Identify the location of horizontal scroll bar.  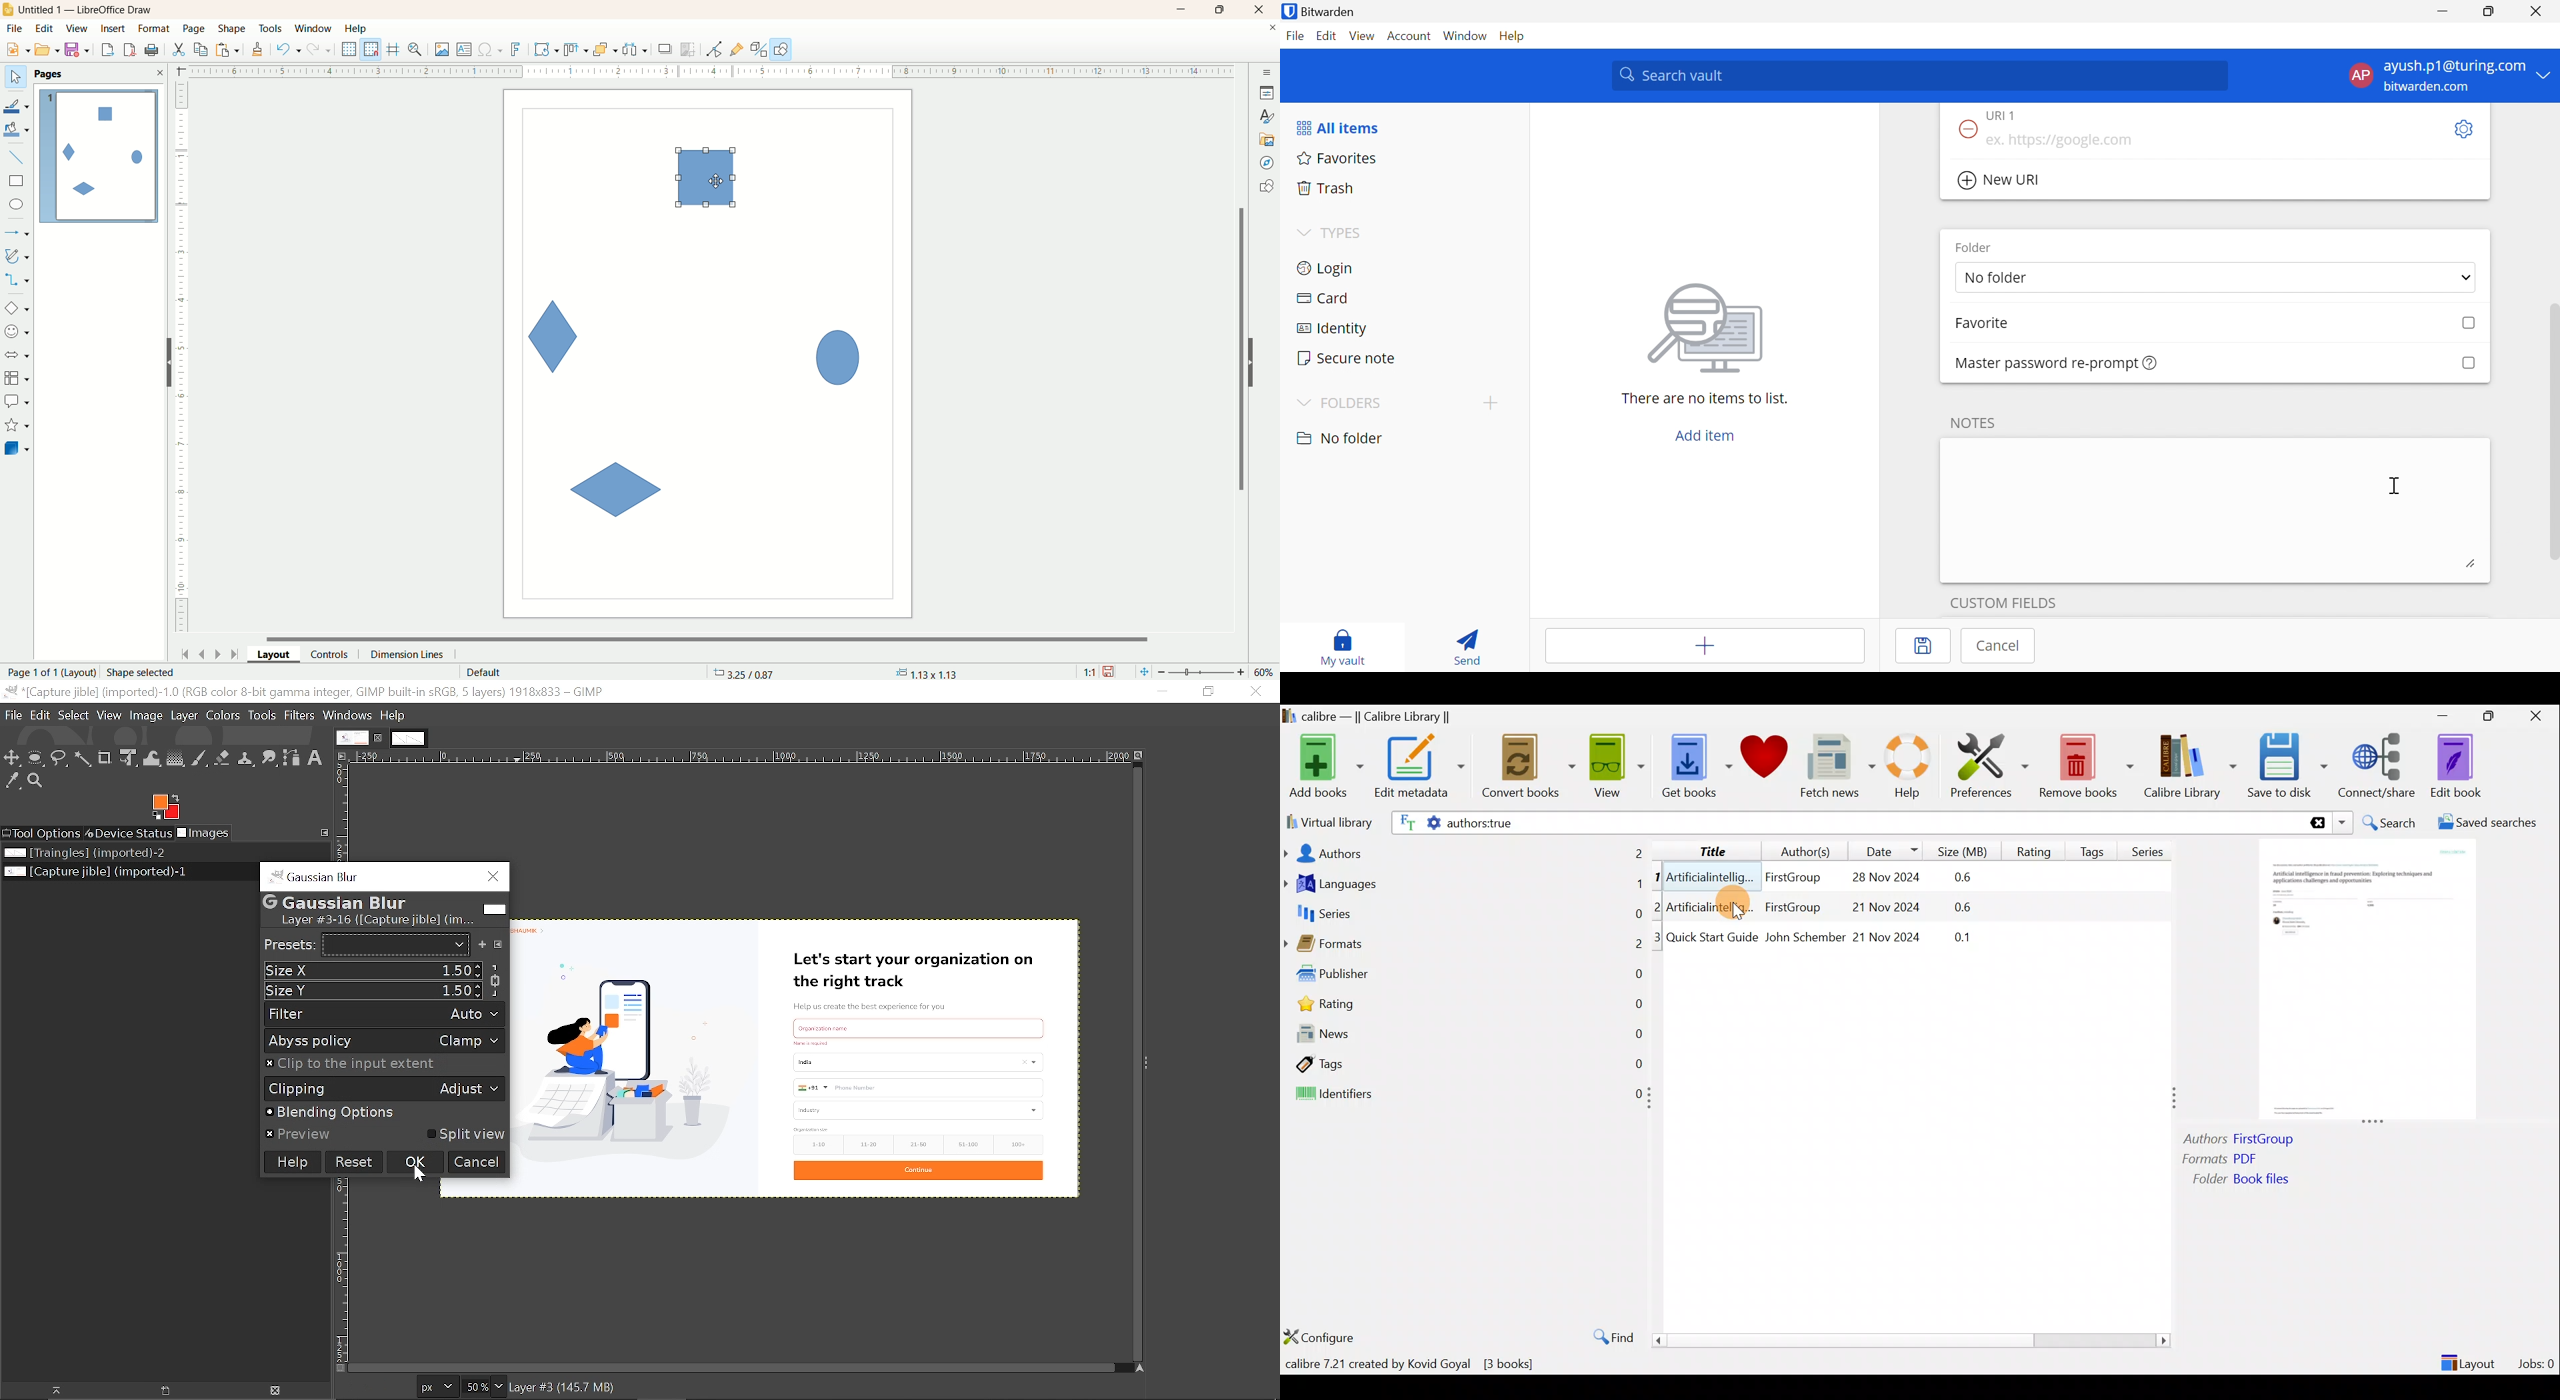
(715, 637).